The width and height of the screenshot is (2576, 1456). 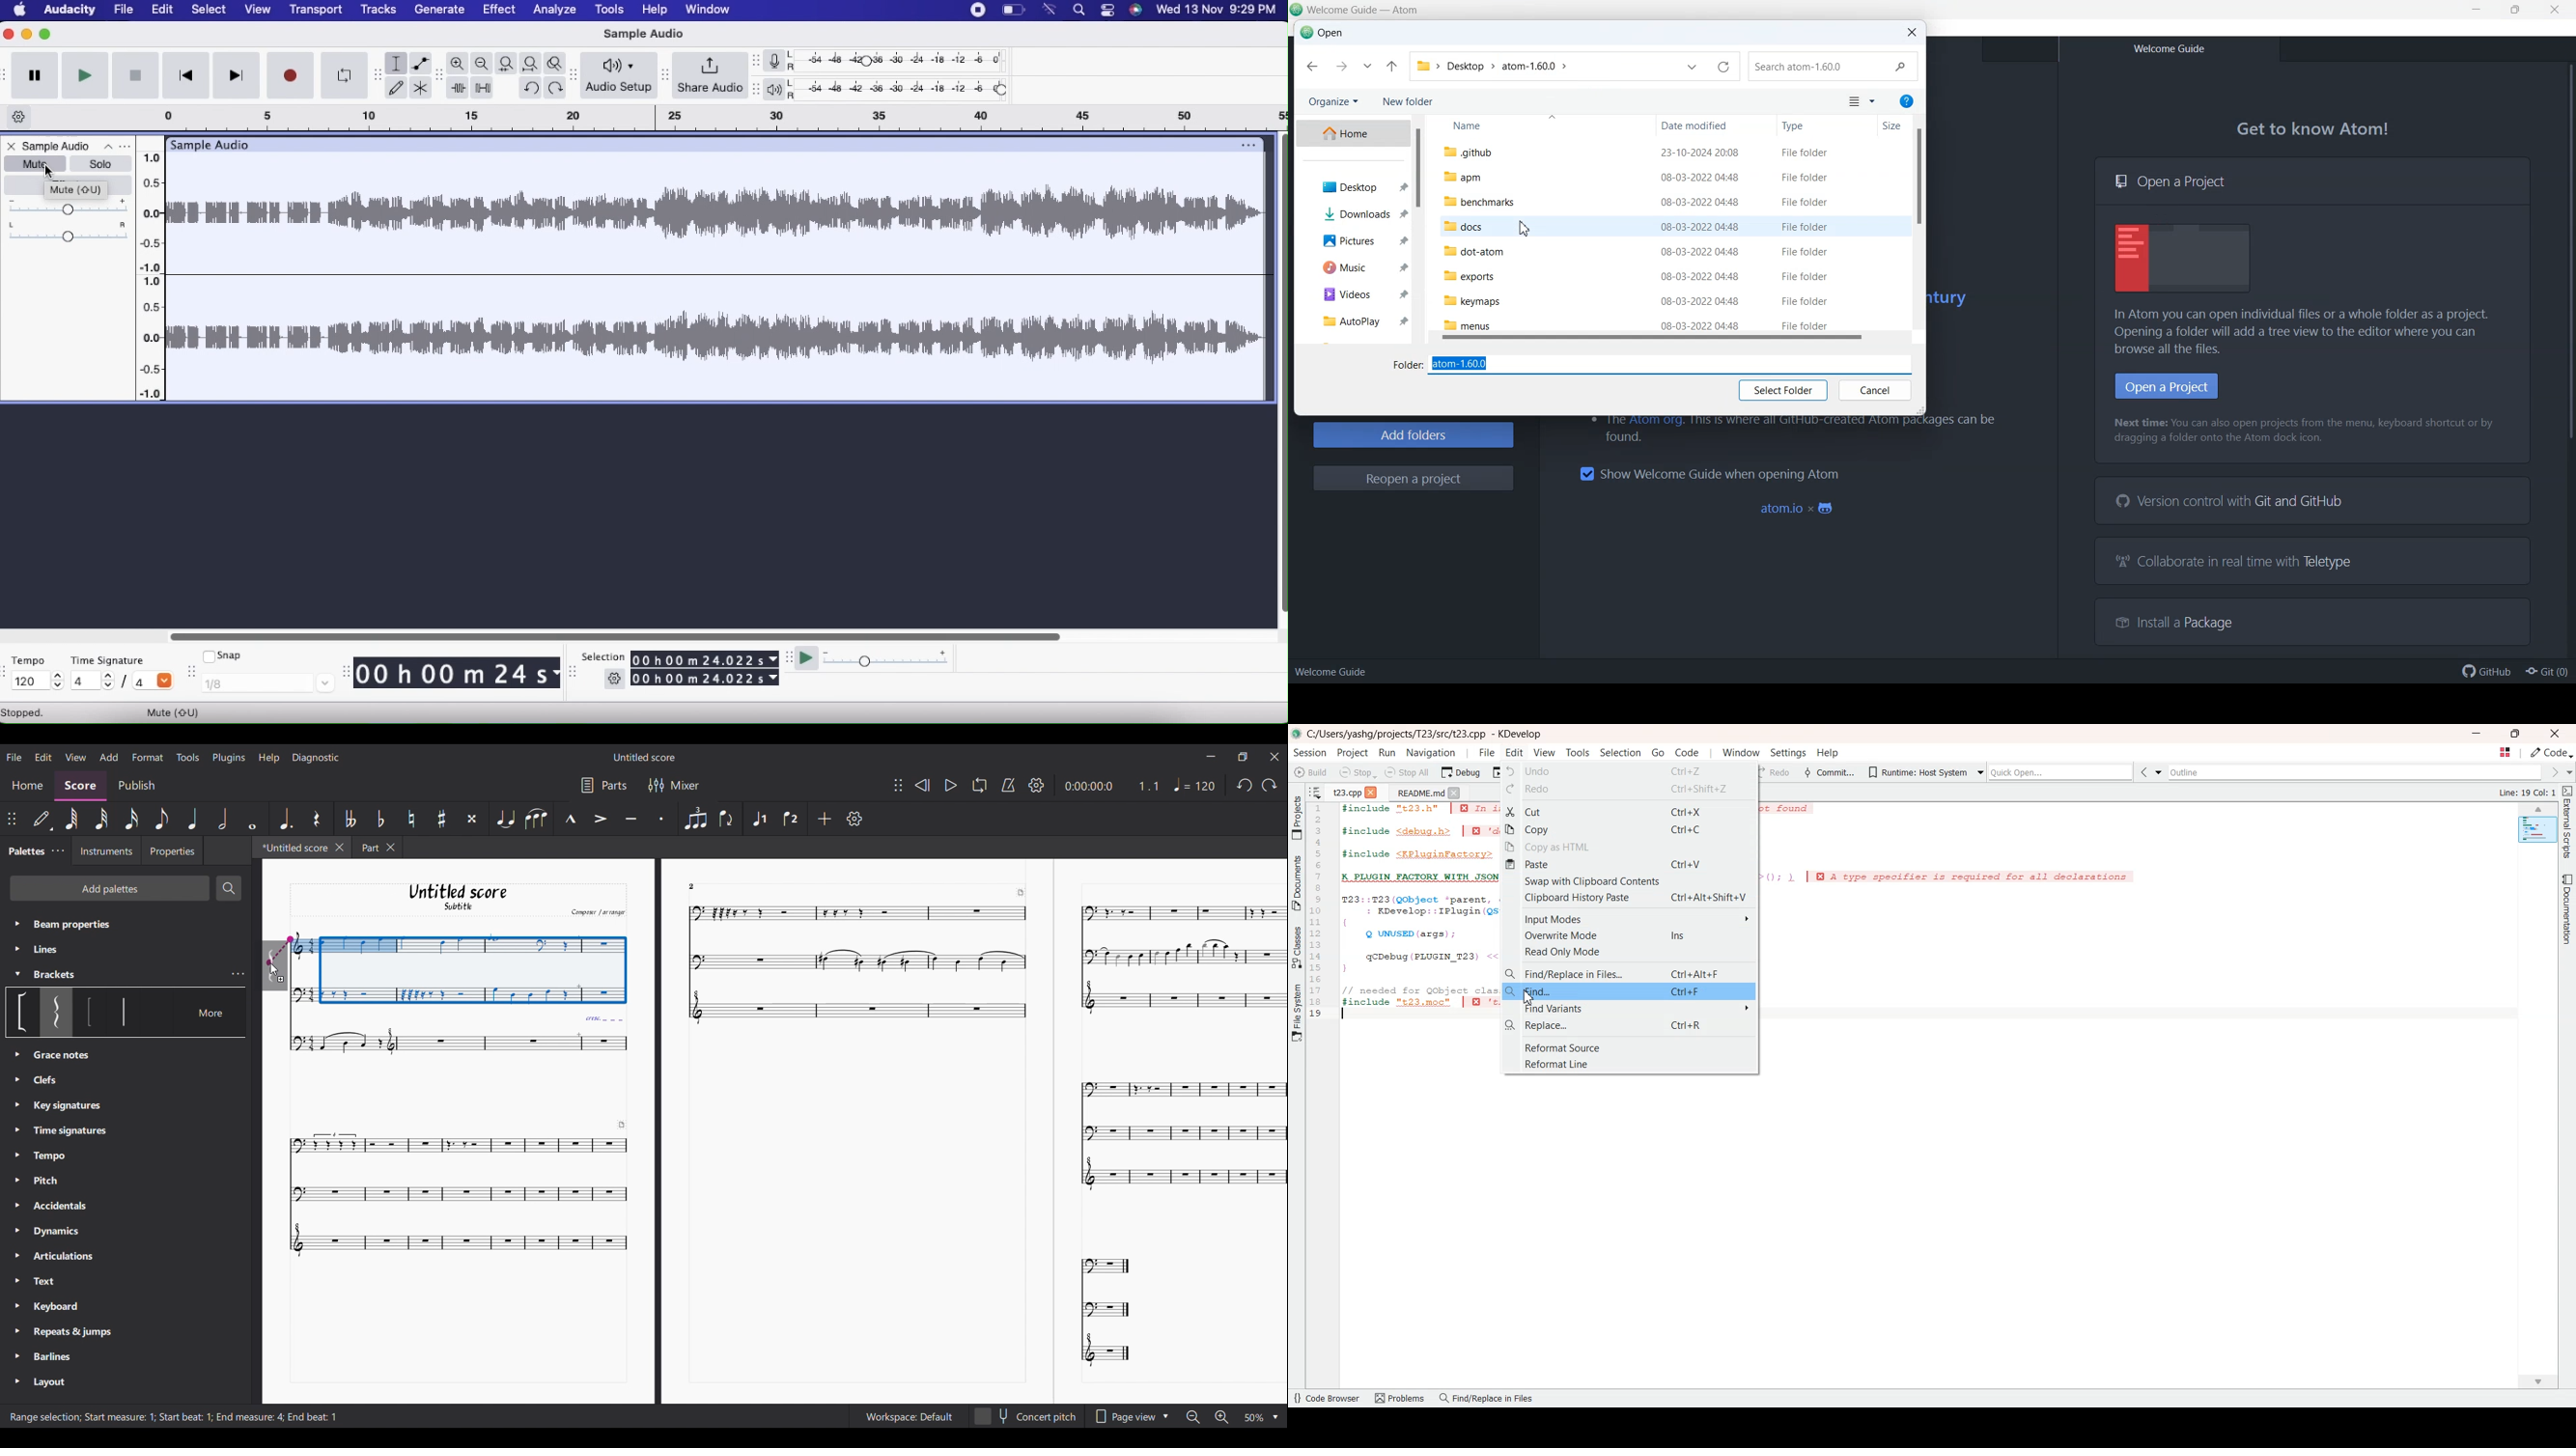 I want to click on Collapse, so click(x=17, y=974).